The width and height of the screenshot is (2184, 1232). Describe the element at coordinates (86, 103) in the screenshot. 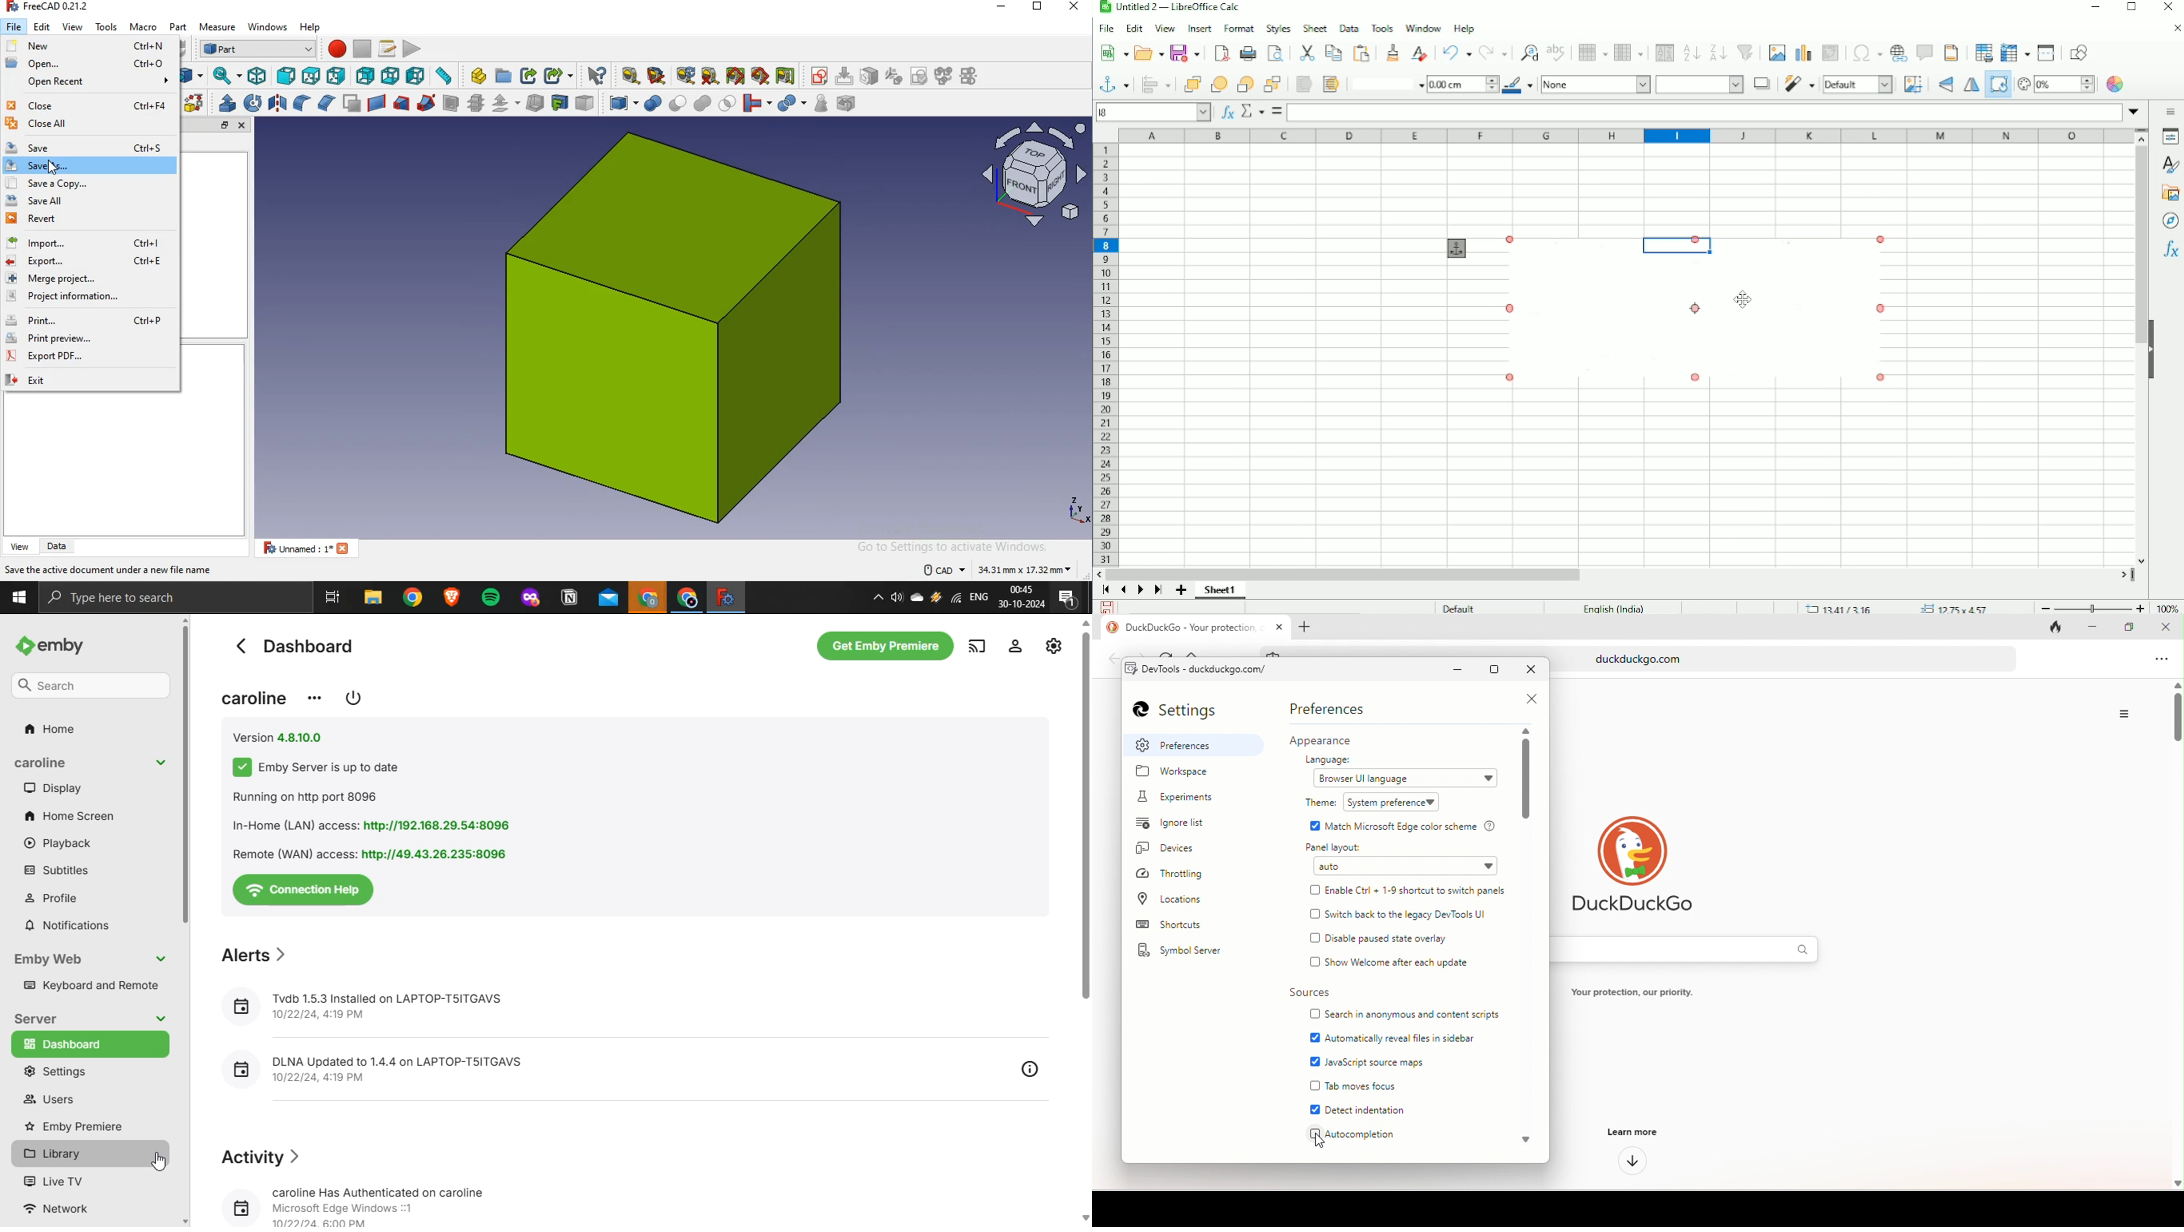

I see `close` at that location.